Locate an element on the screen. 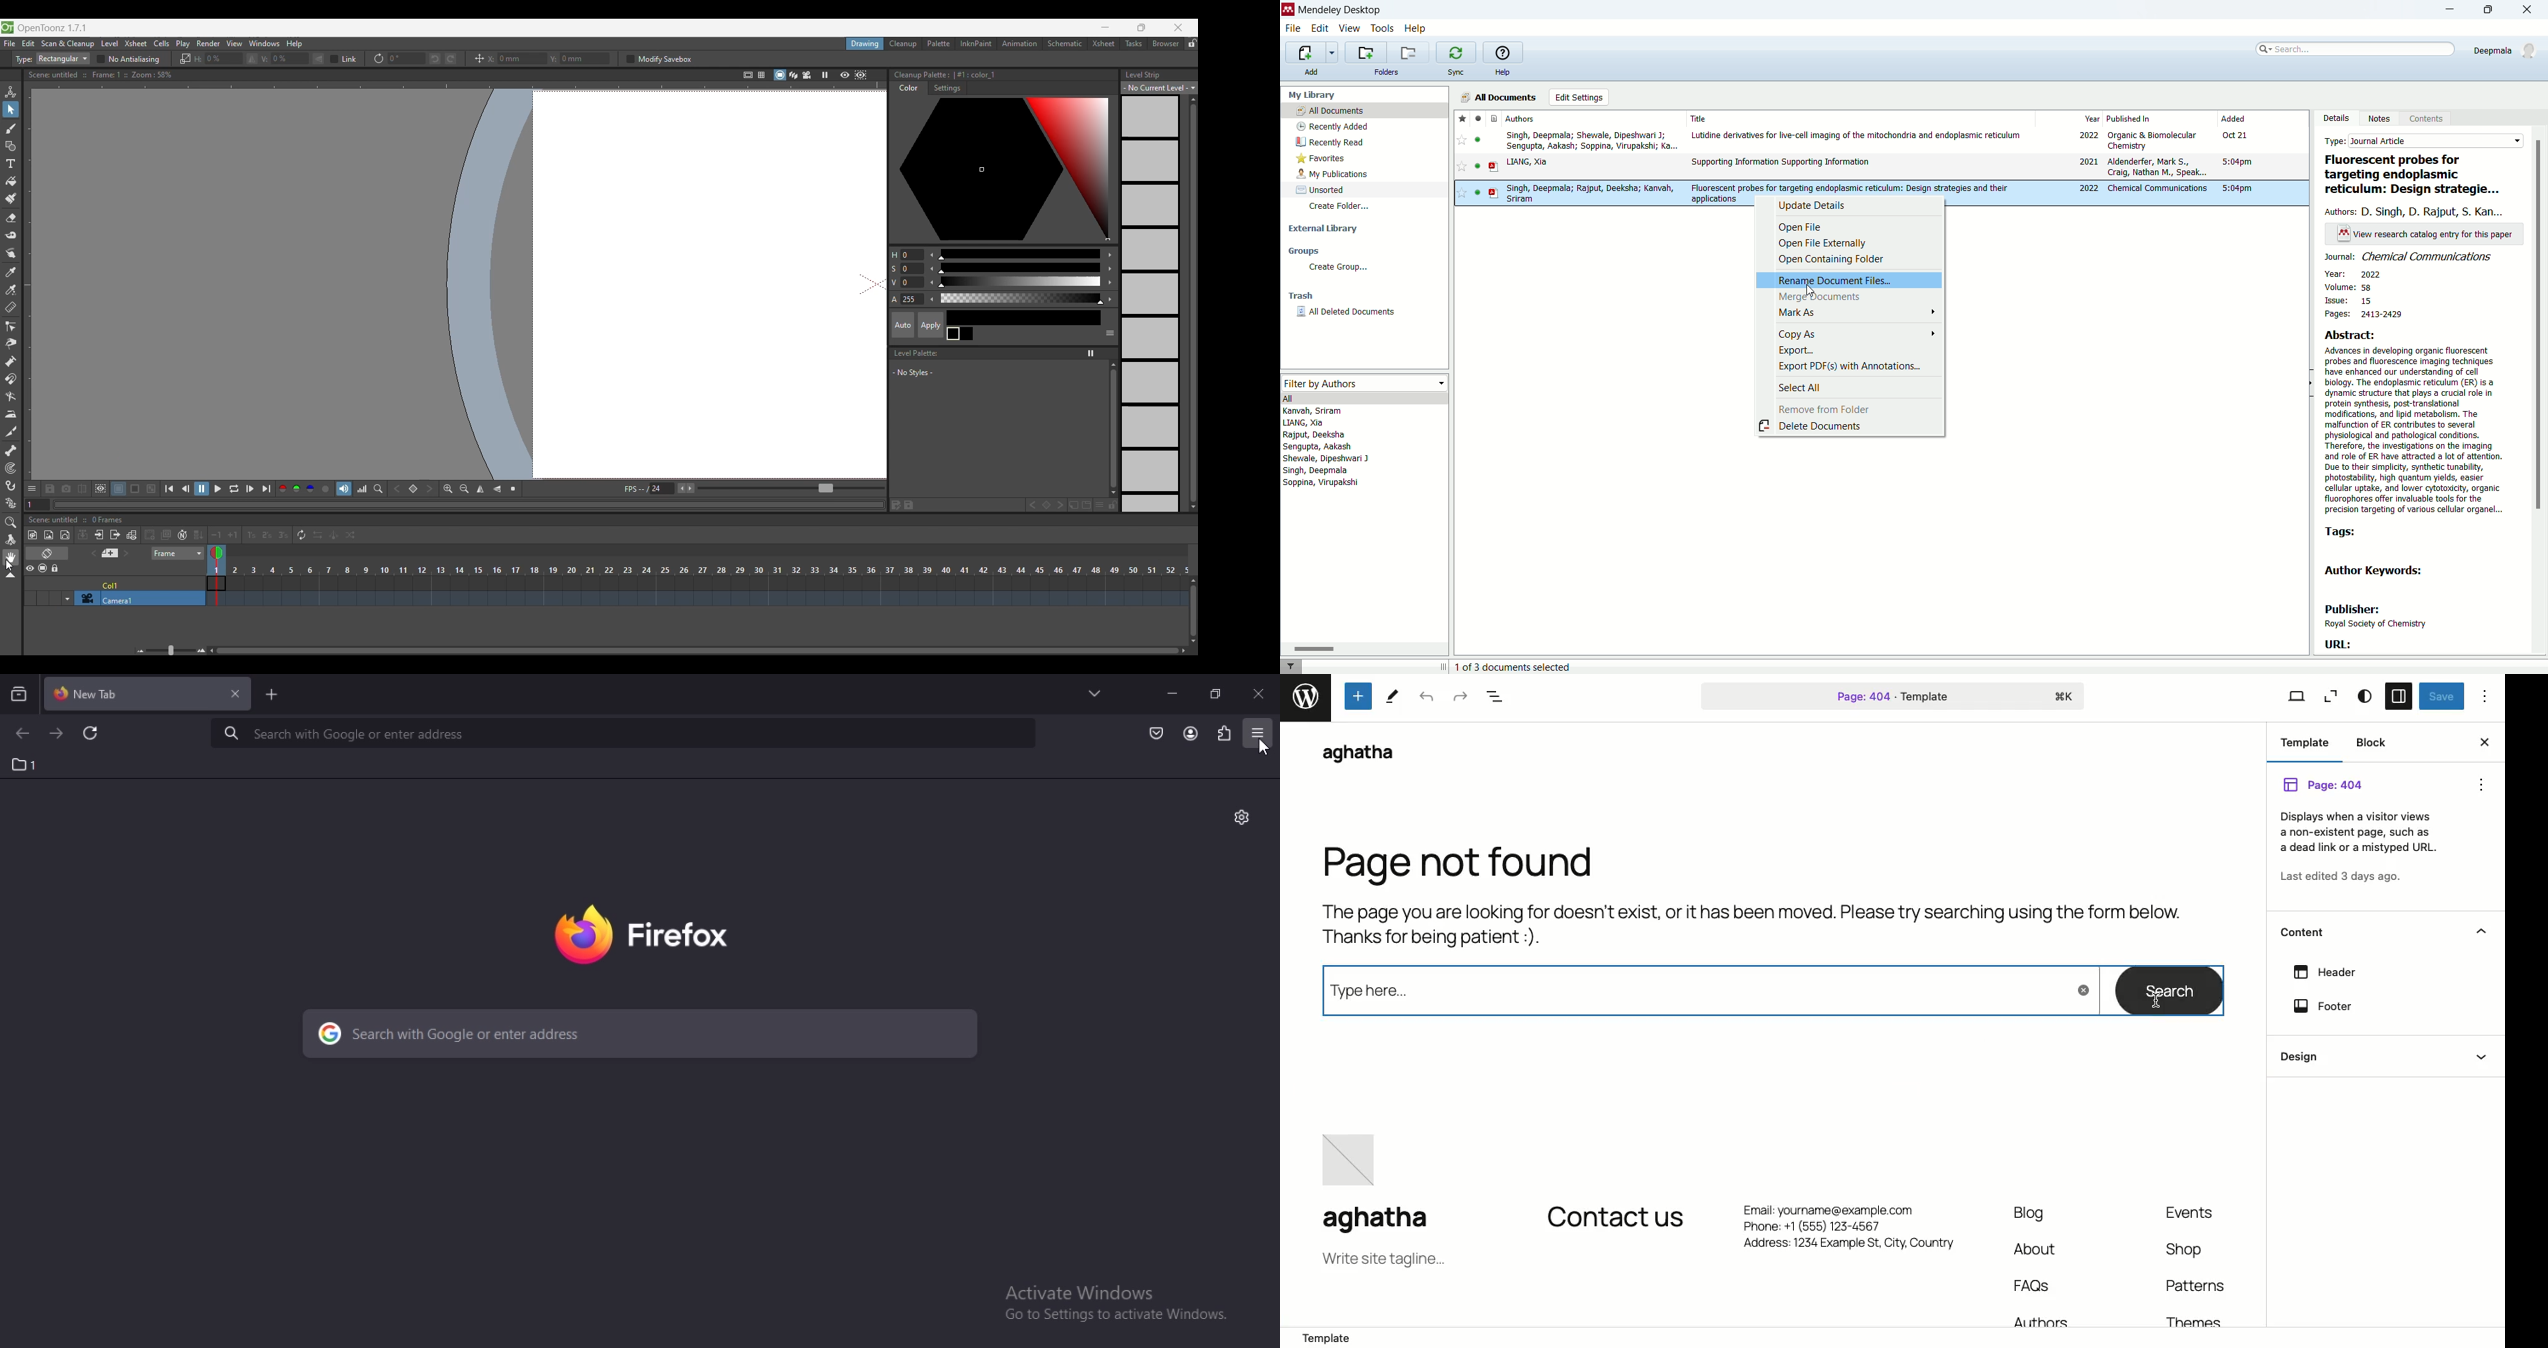  search is located at coordinates (2354, 52).